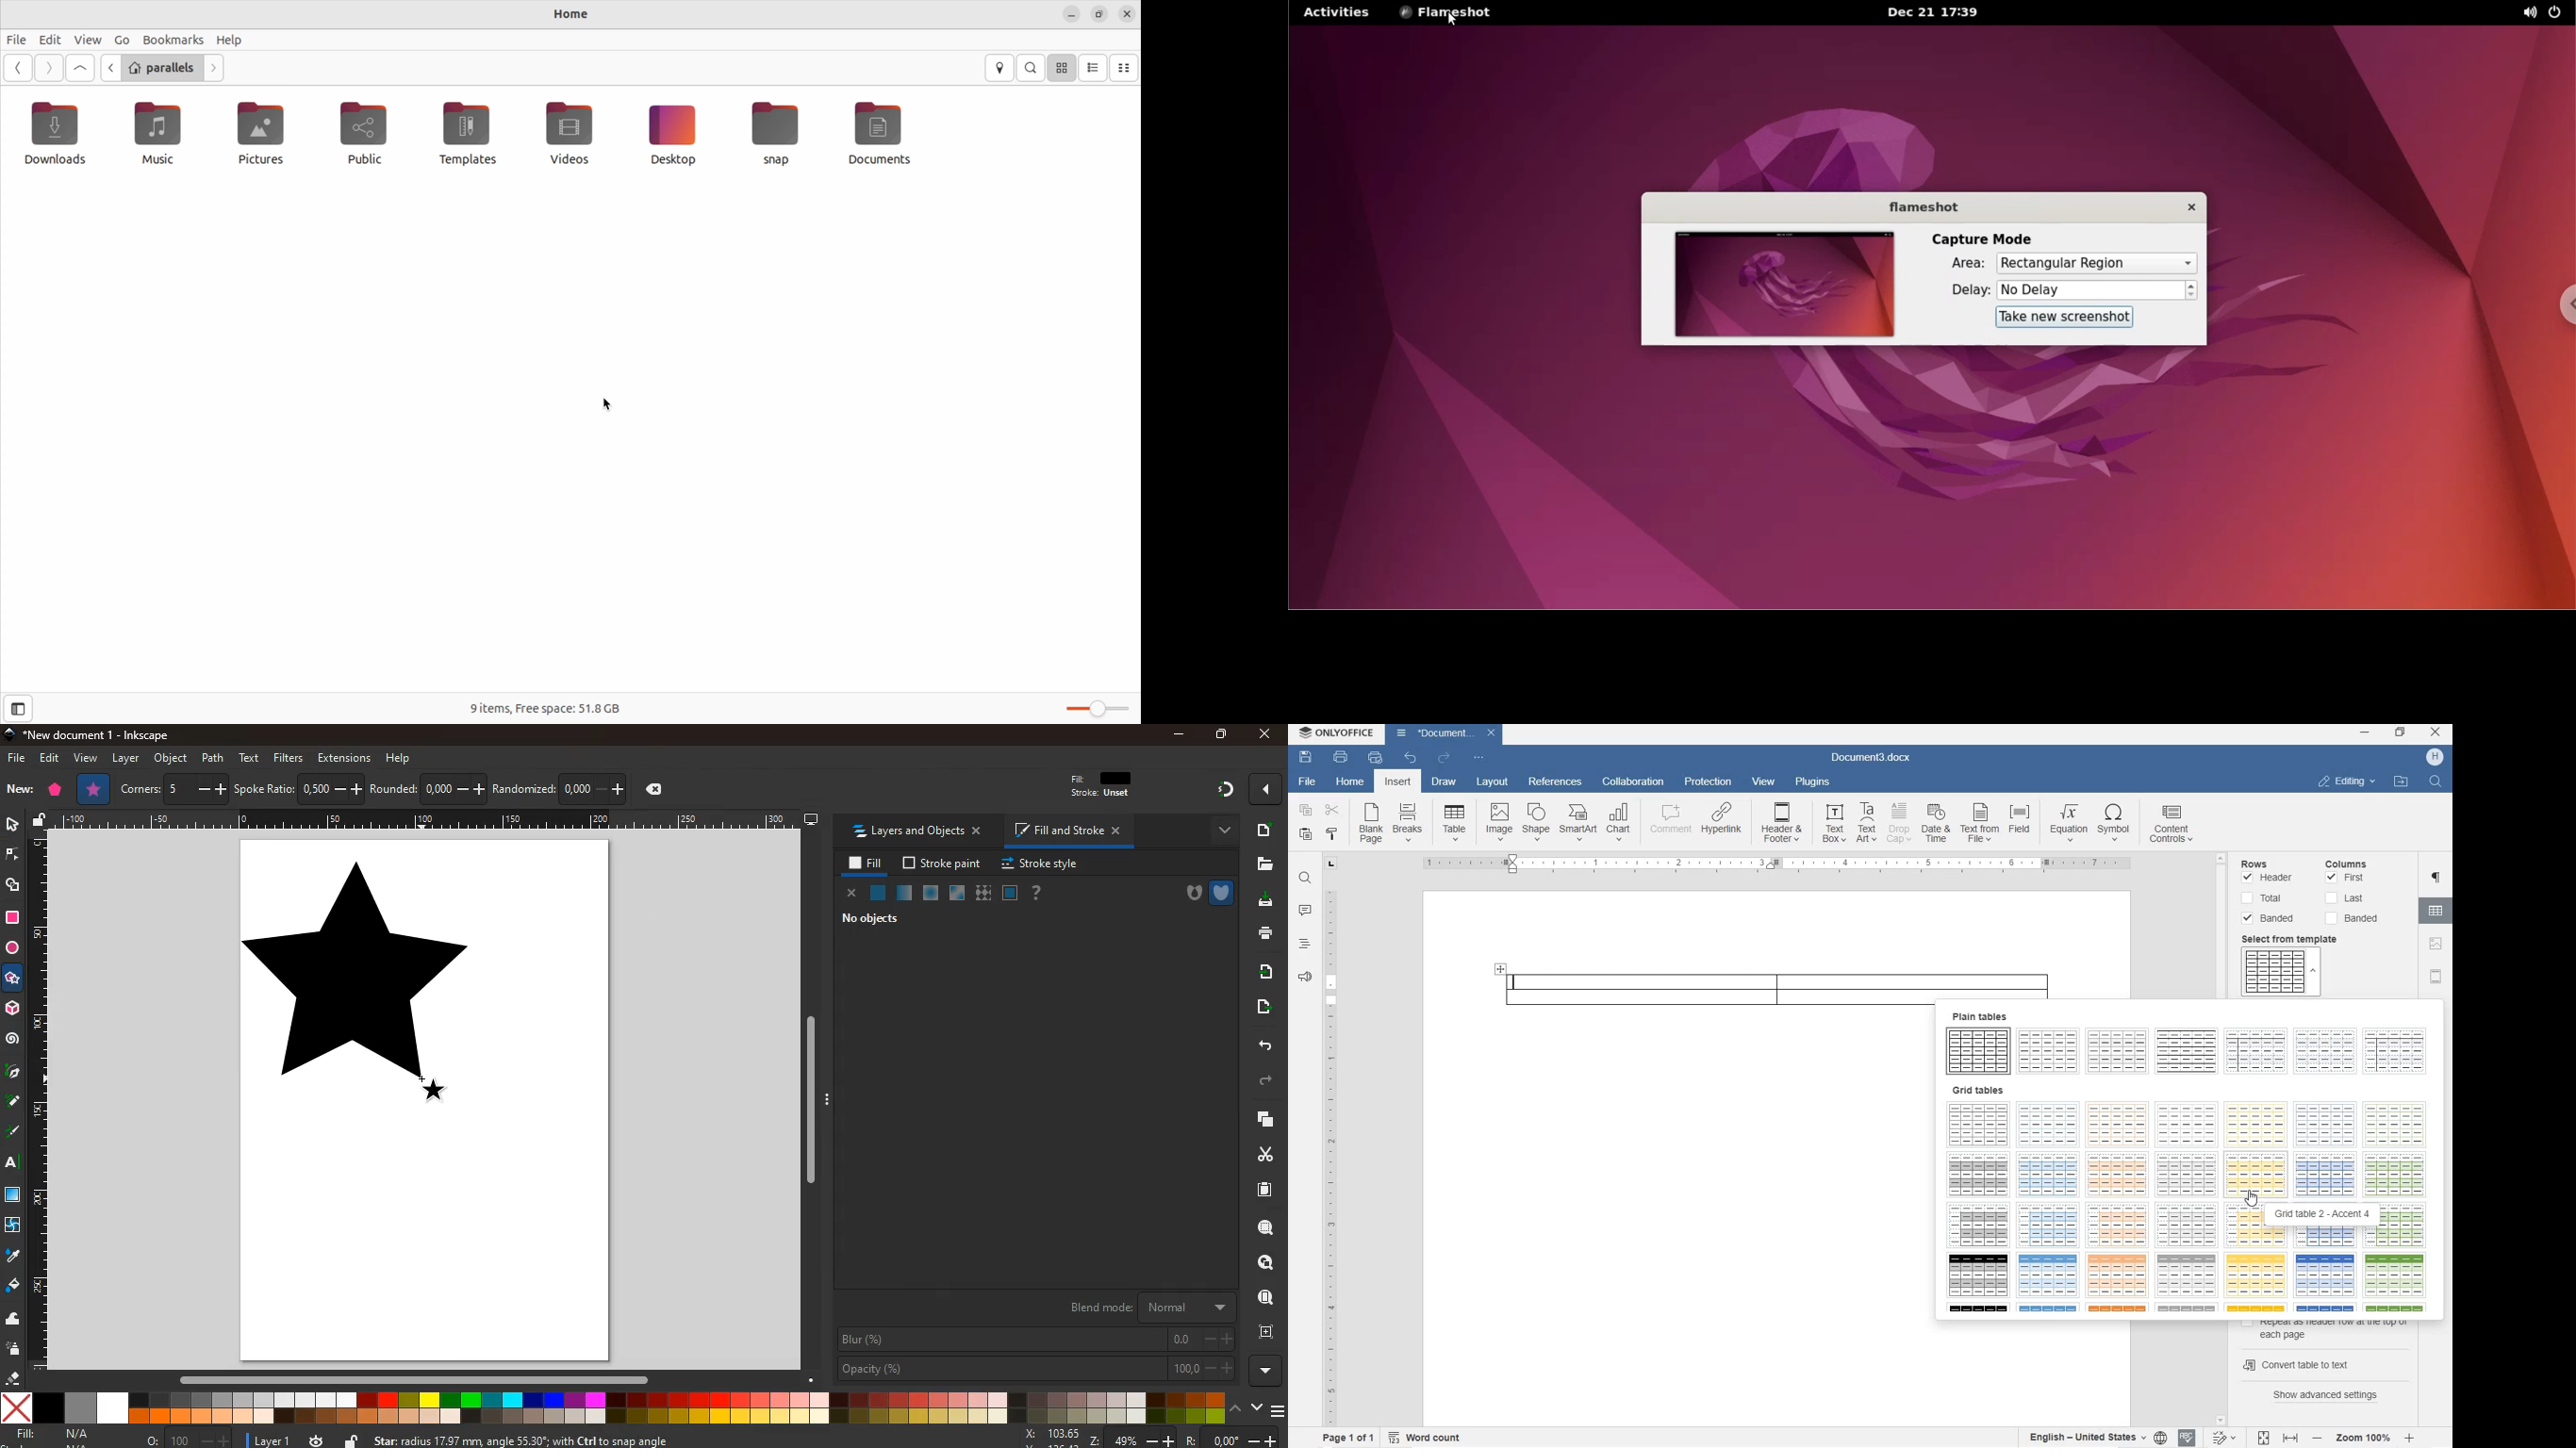 The image size is (2576, 1456). I want to click on music file, so click(162, 136).